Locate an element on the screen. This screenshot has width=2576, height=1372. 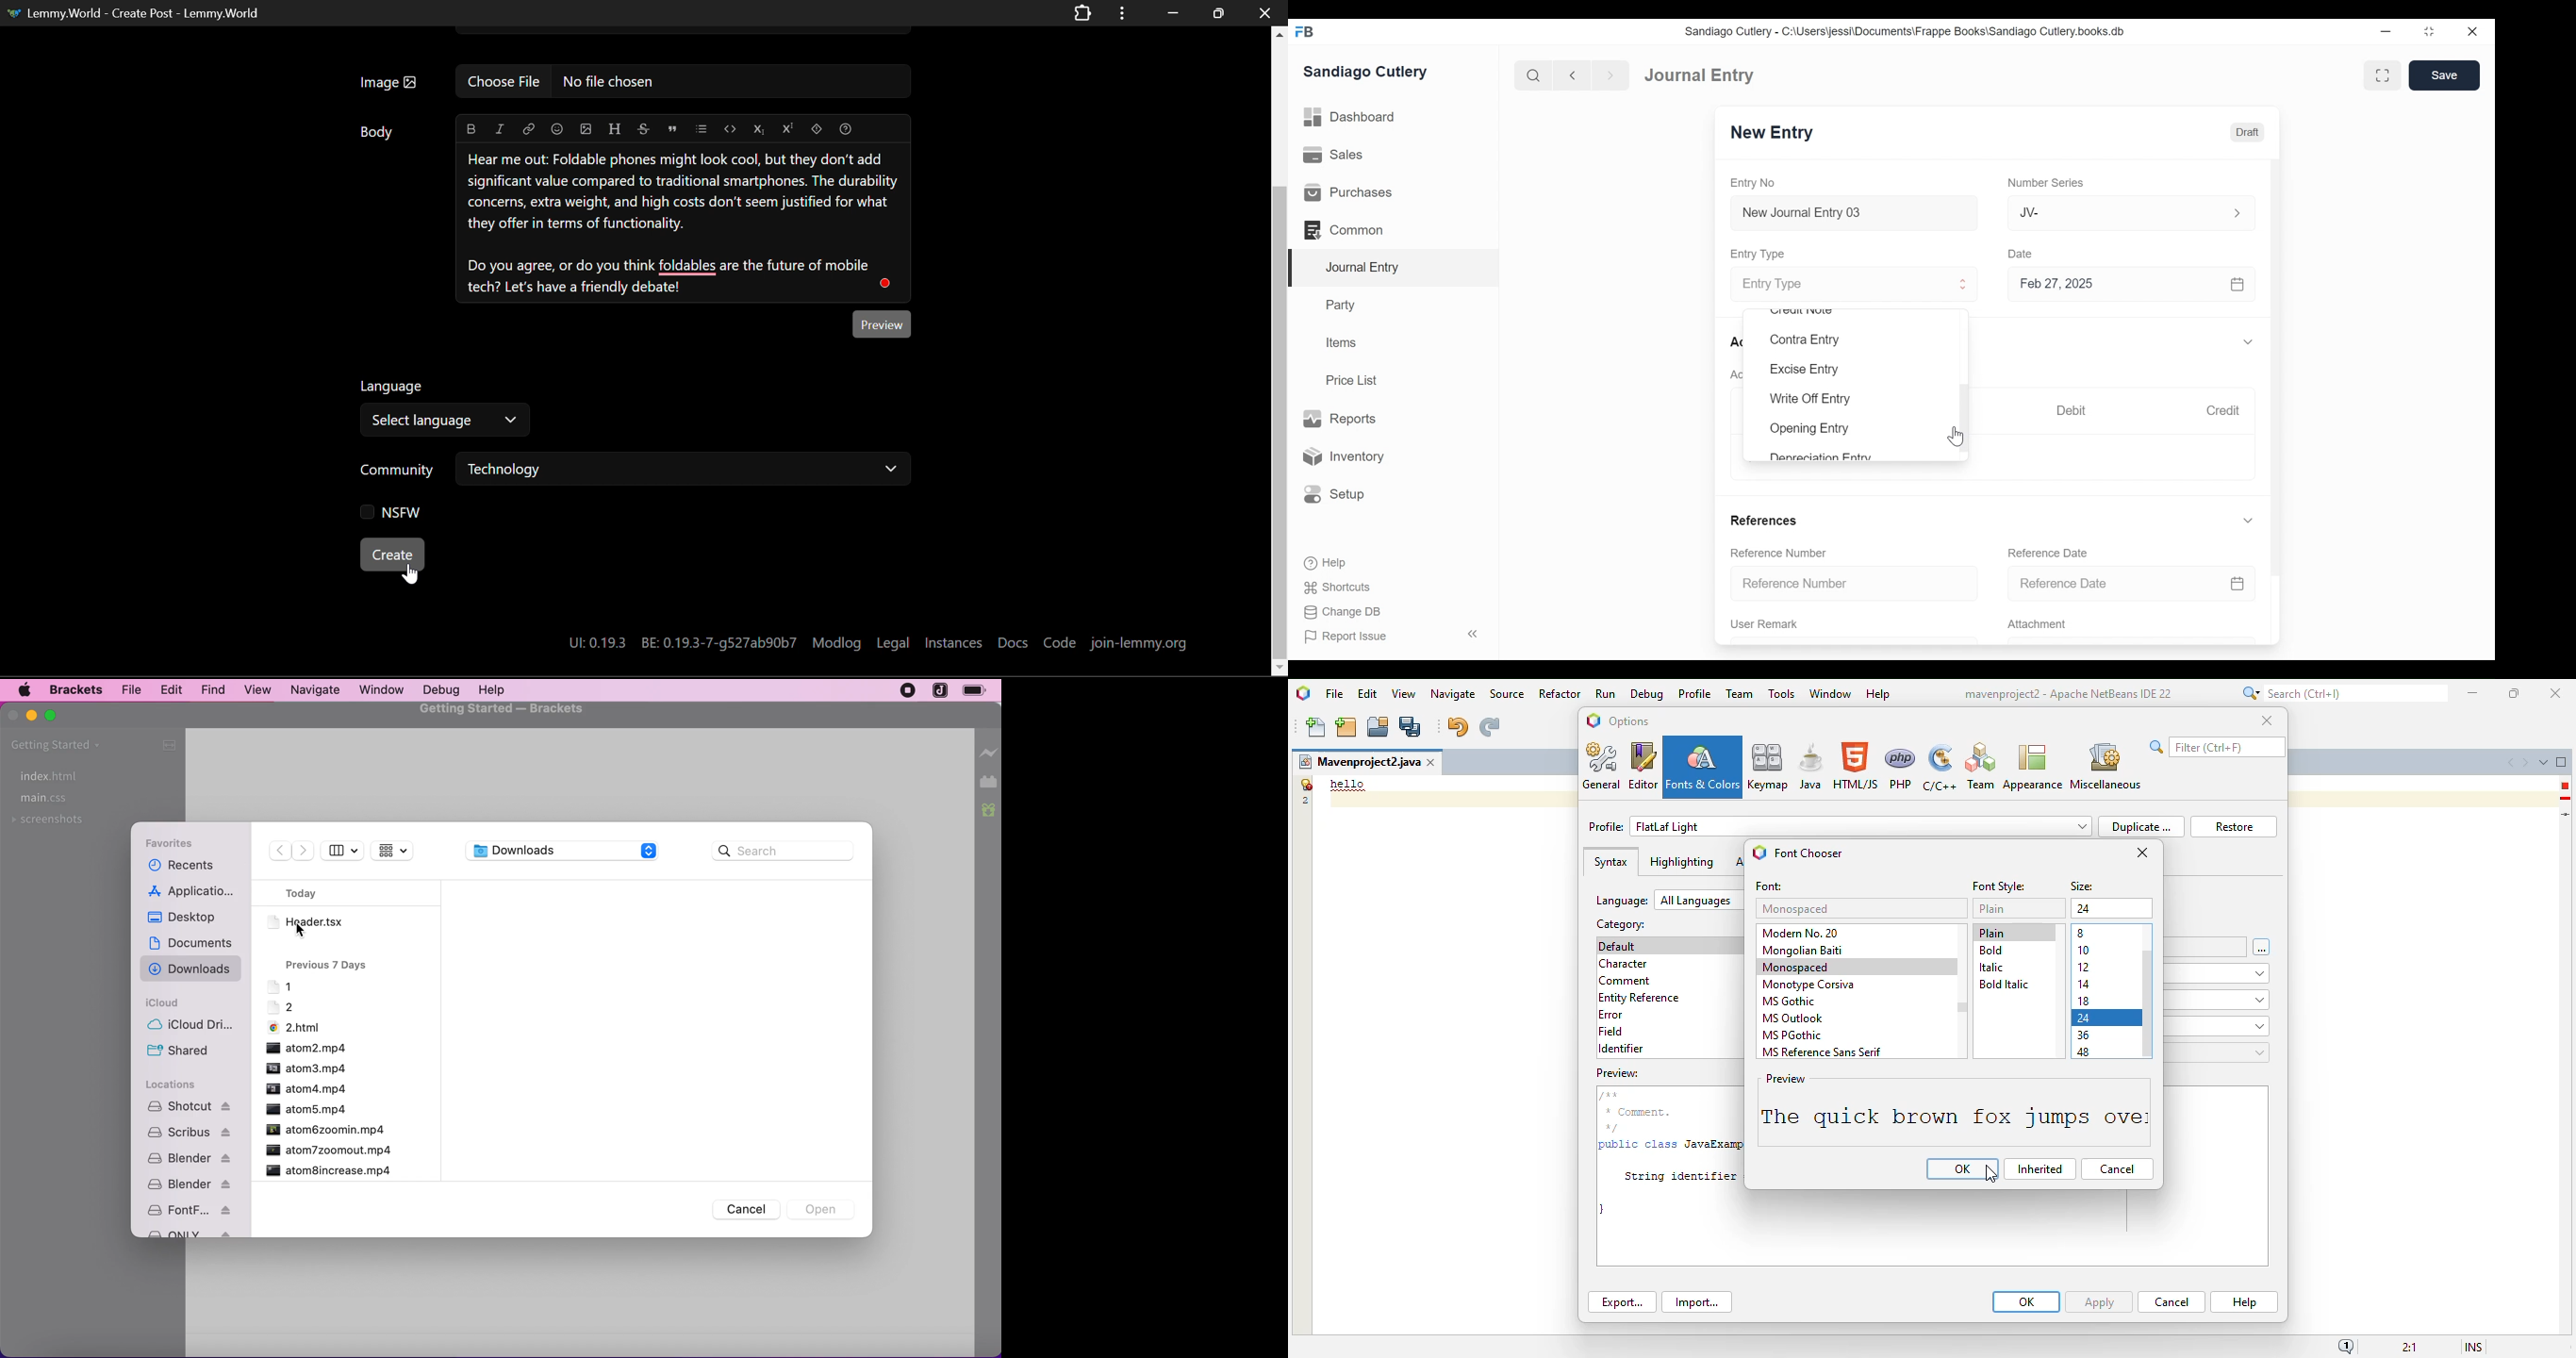
atom4.mp4 is located at coordinates (306, 1089).